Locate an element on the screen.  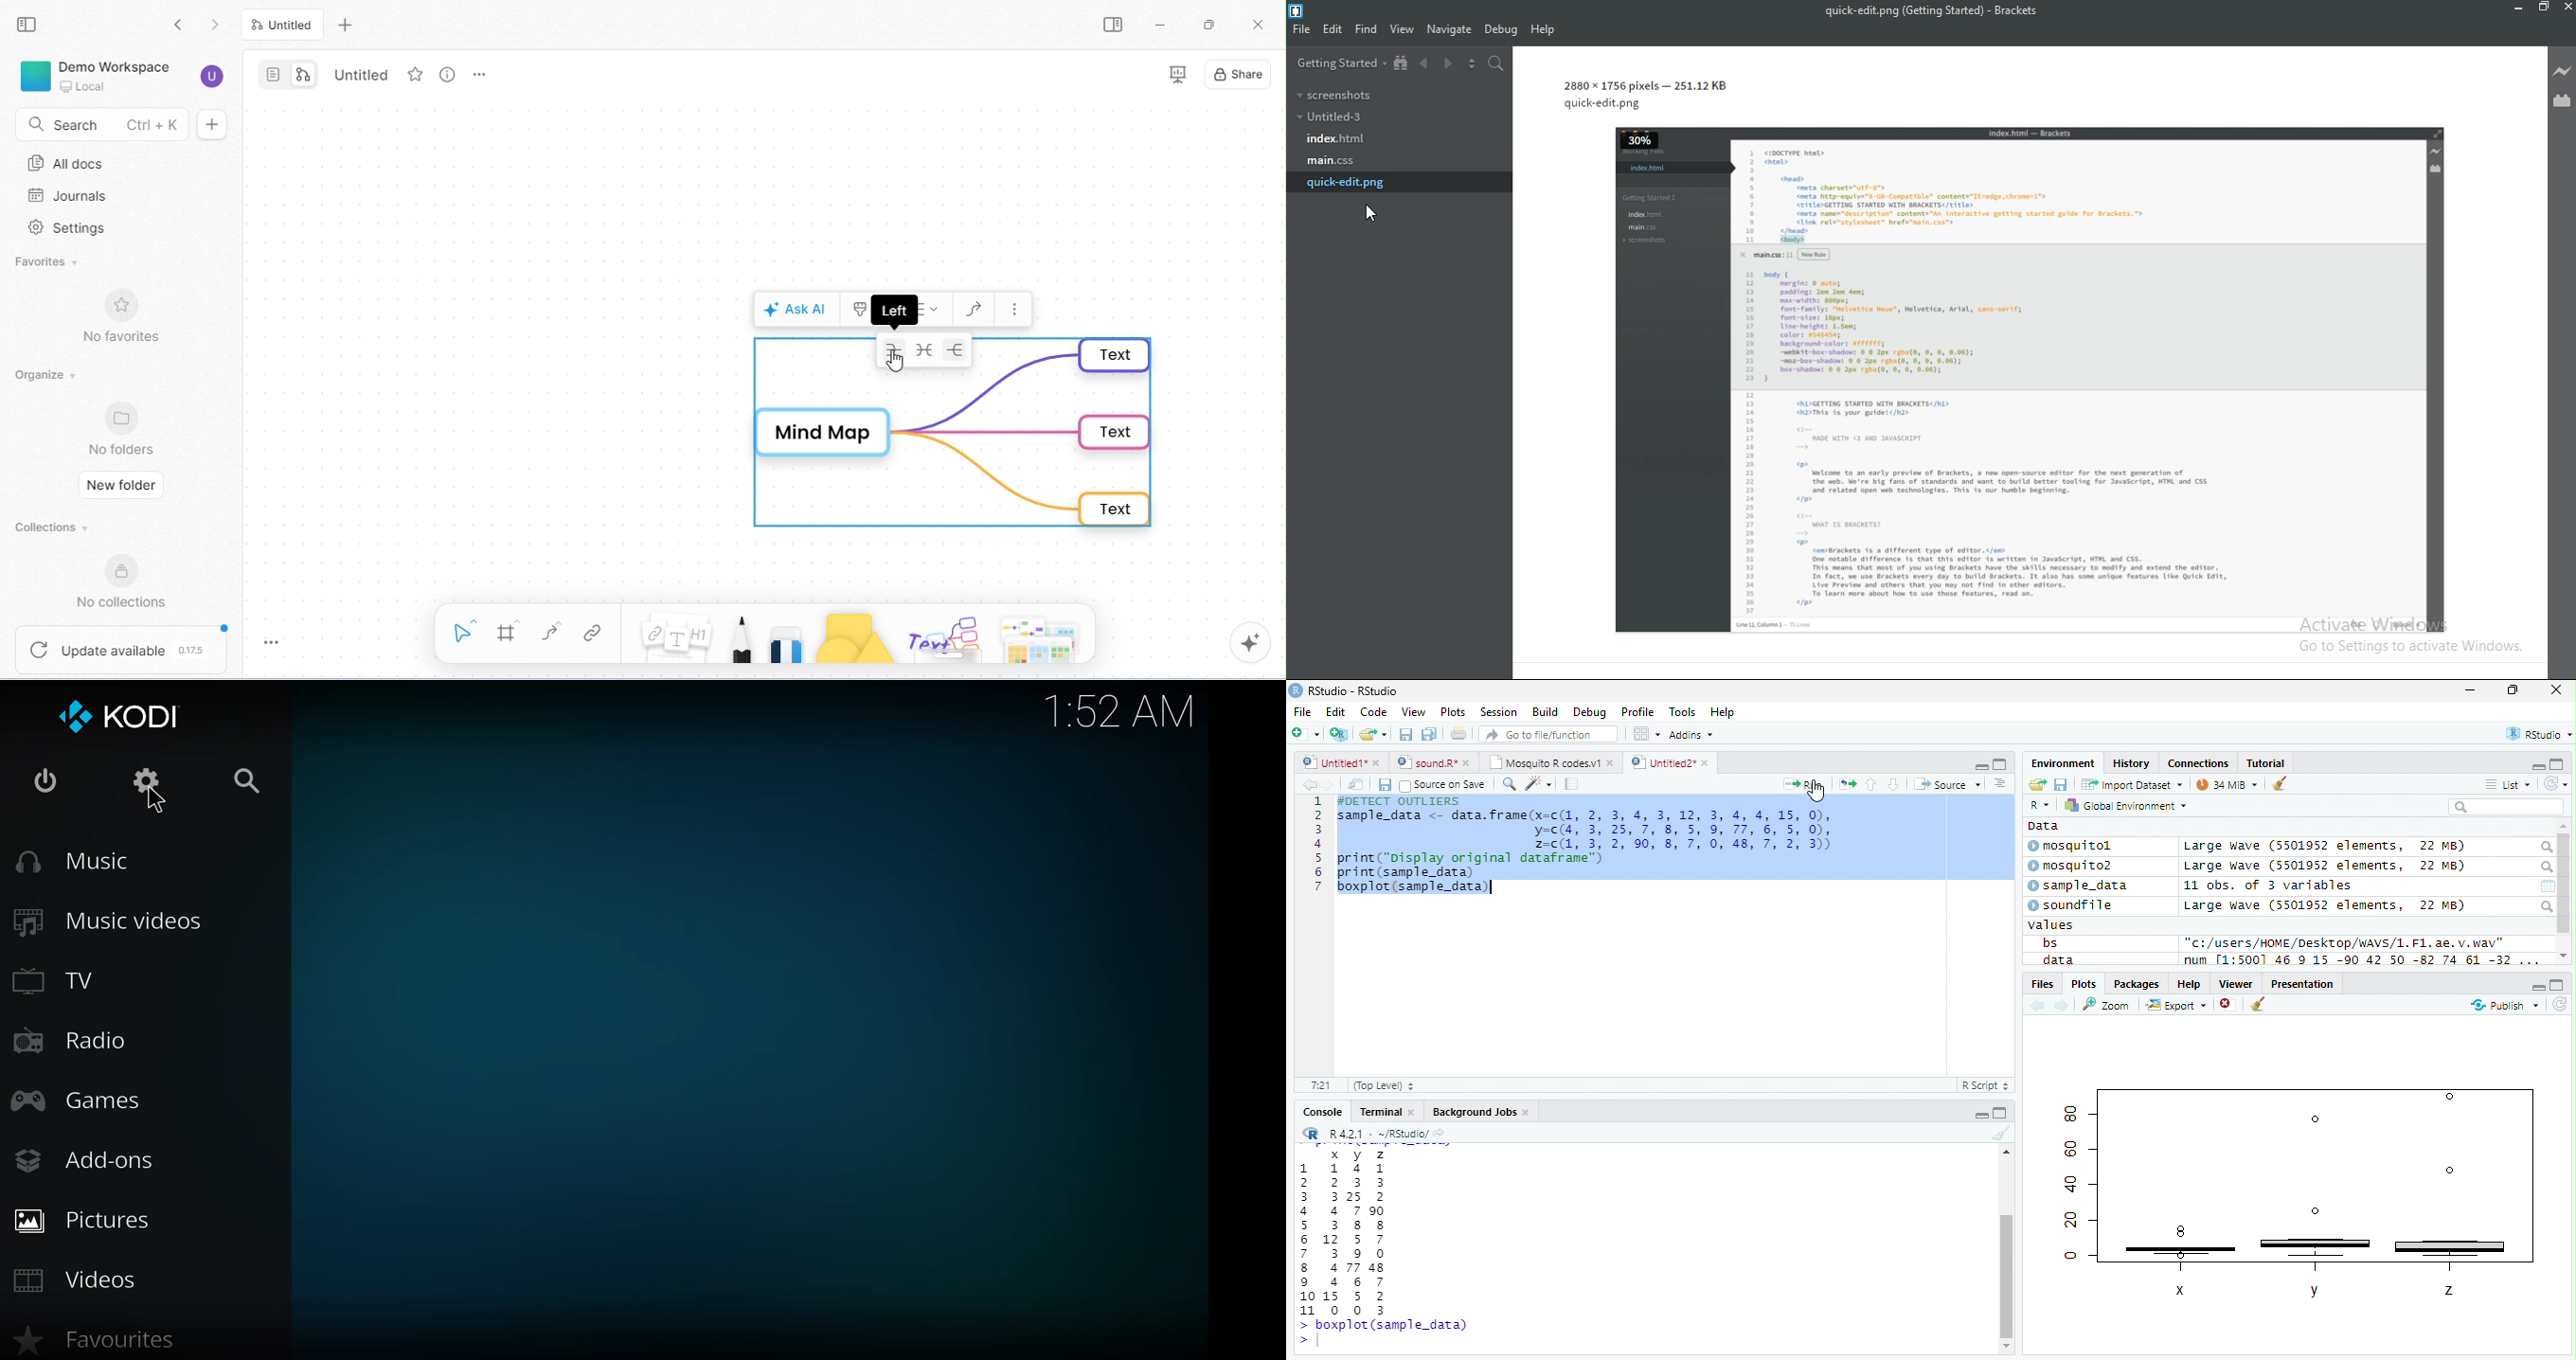
R 4.2.1 - ~/RStudio/ is located at coordinates (1378, 1135).